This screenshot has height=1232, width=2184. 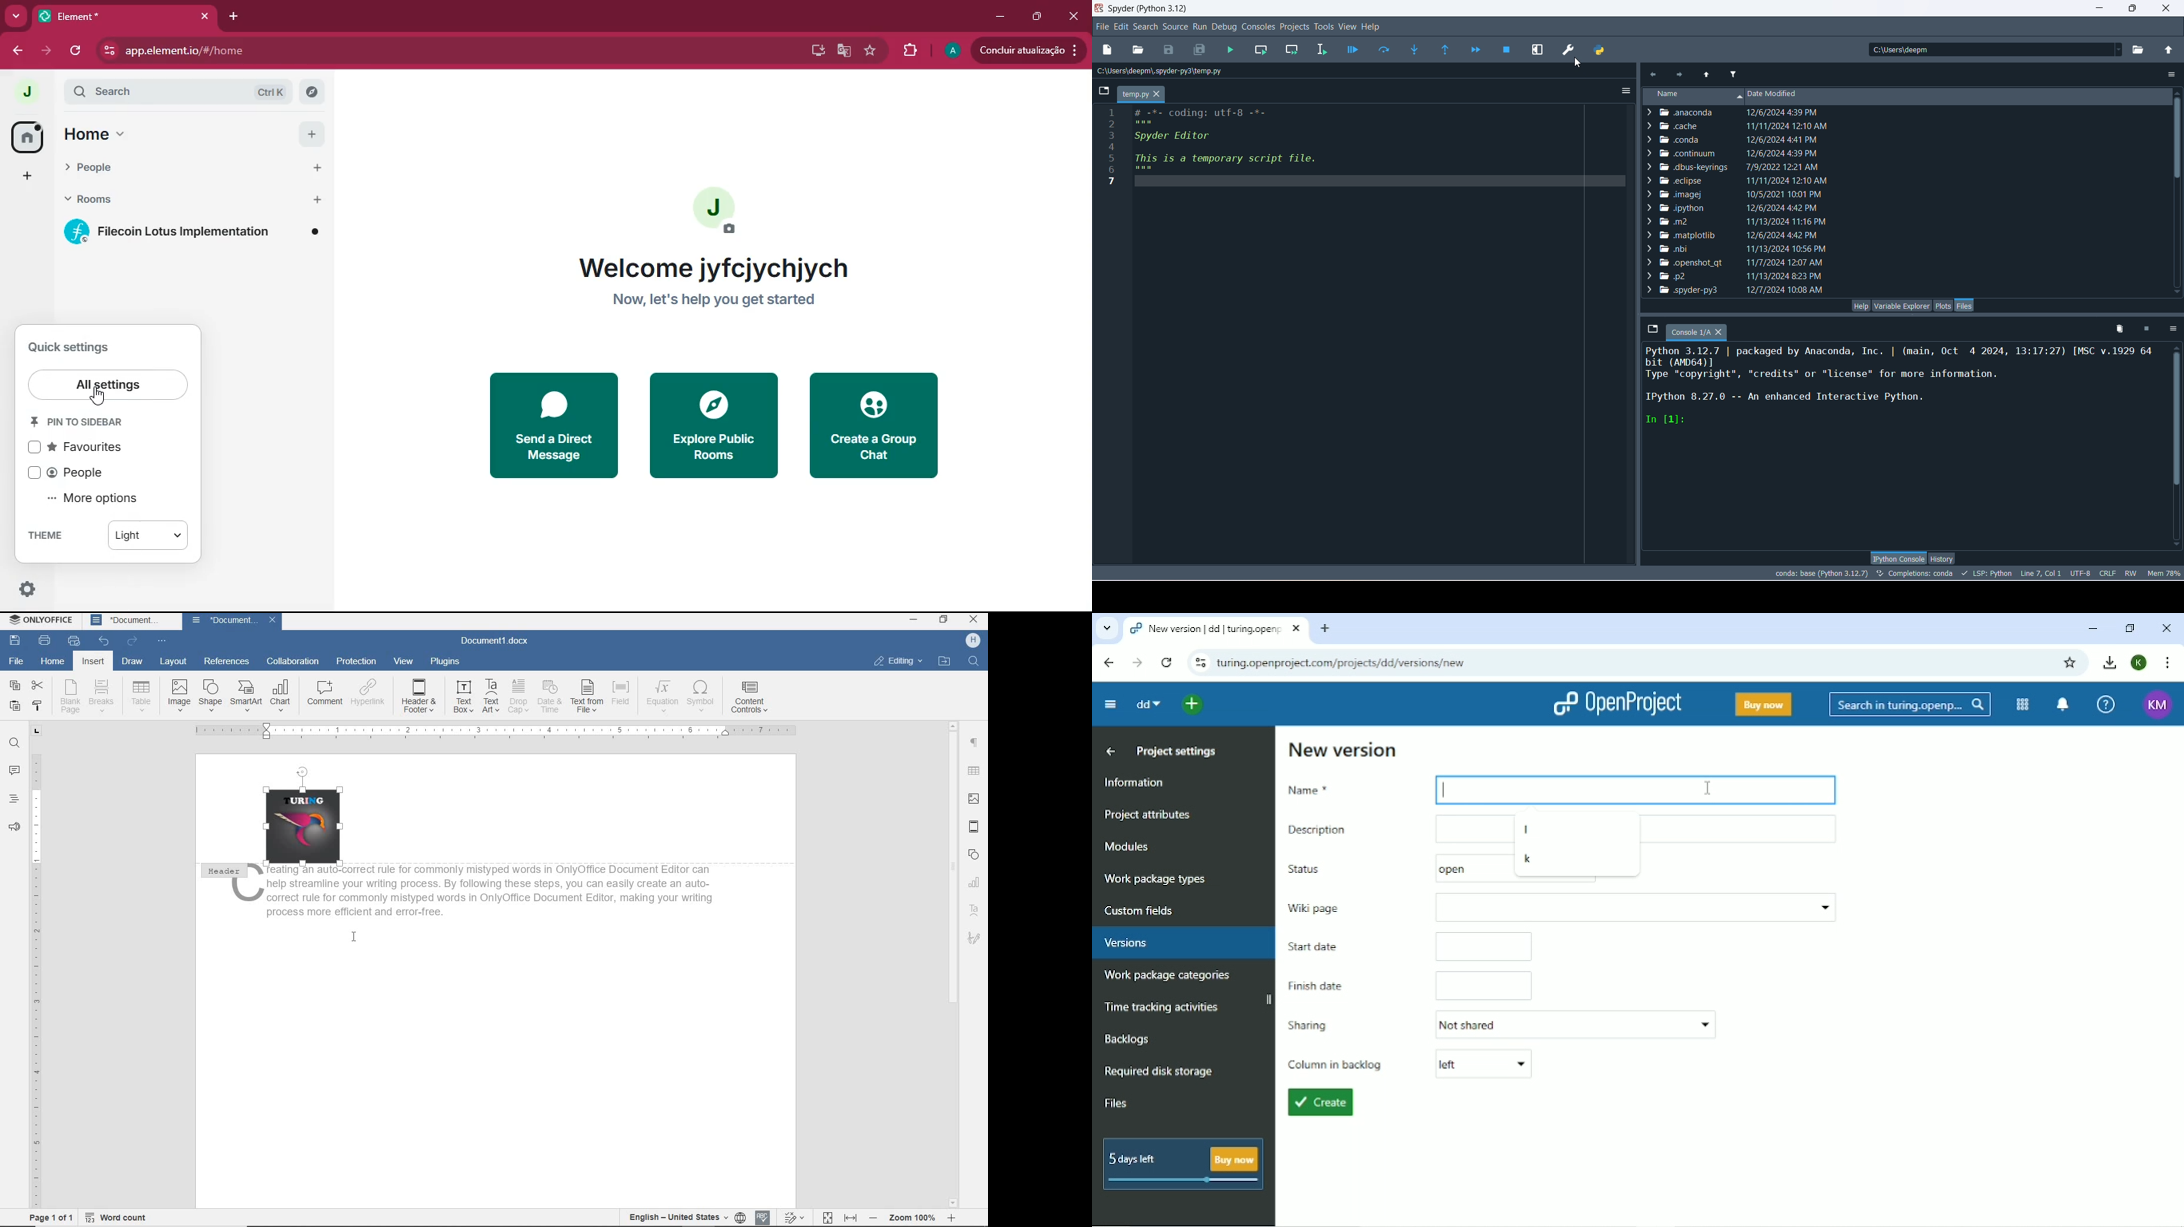 What do you see at coordinates (730, 269) in the screenshot?
I see `welcome` at bounding box center [730, 269].